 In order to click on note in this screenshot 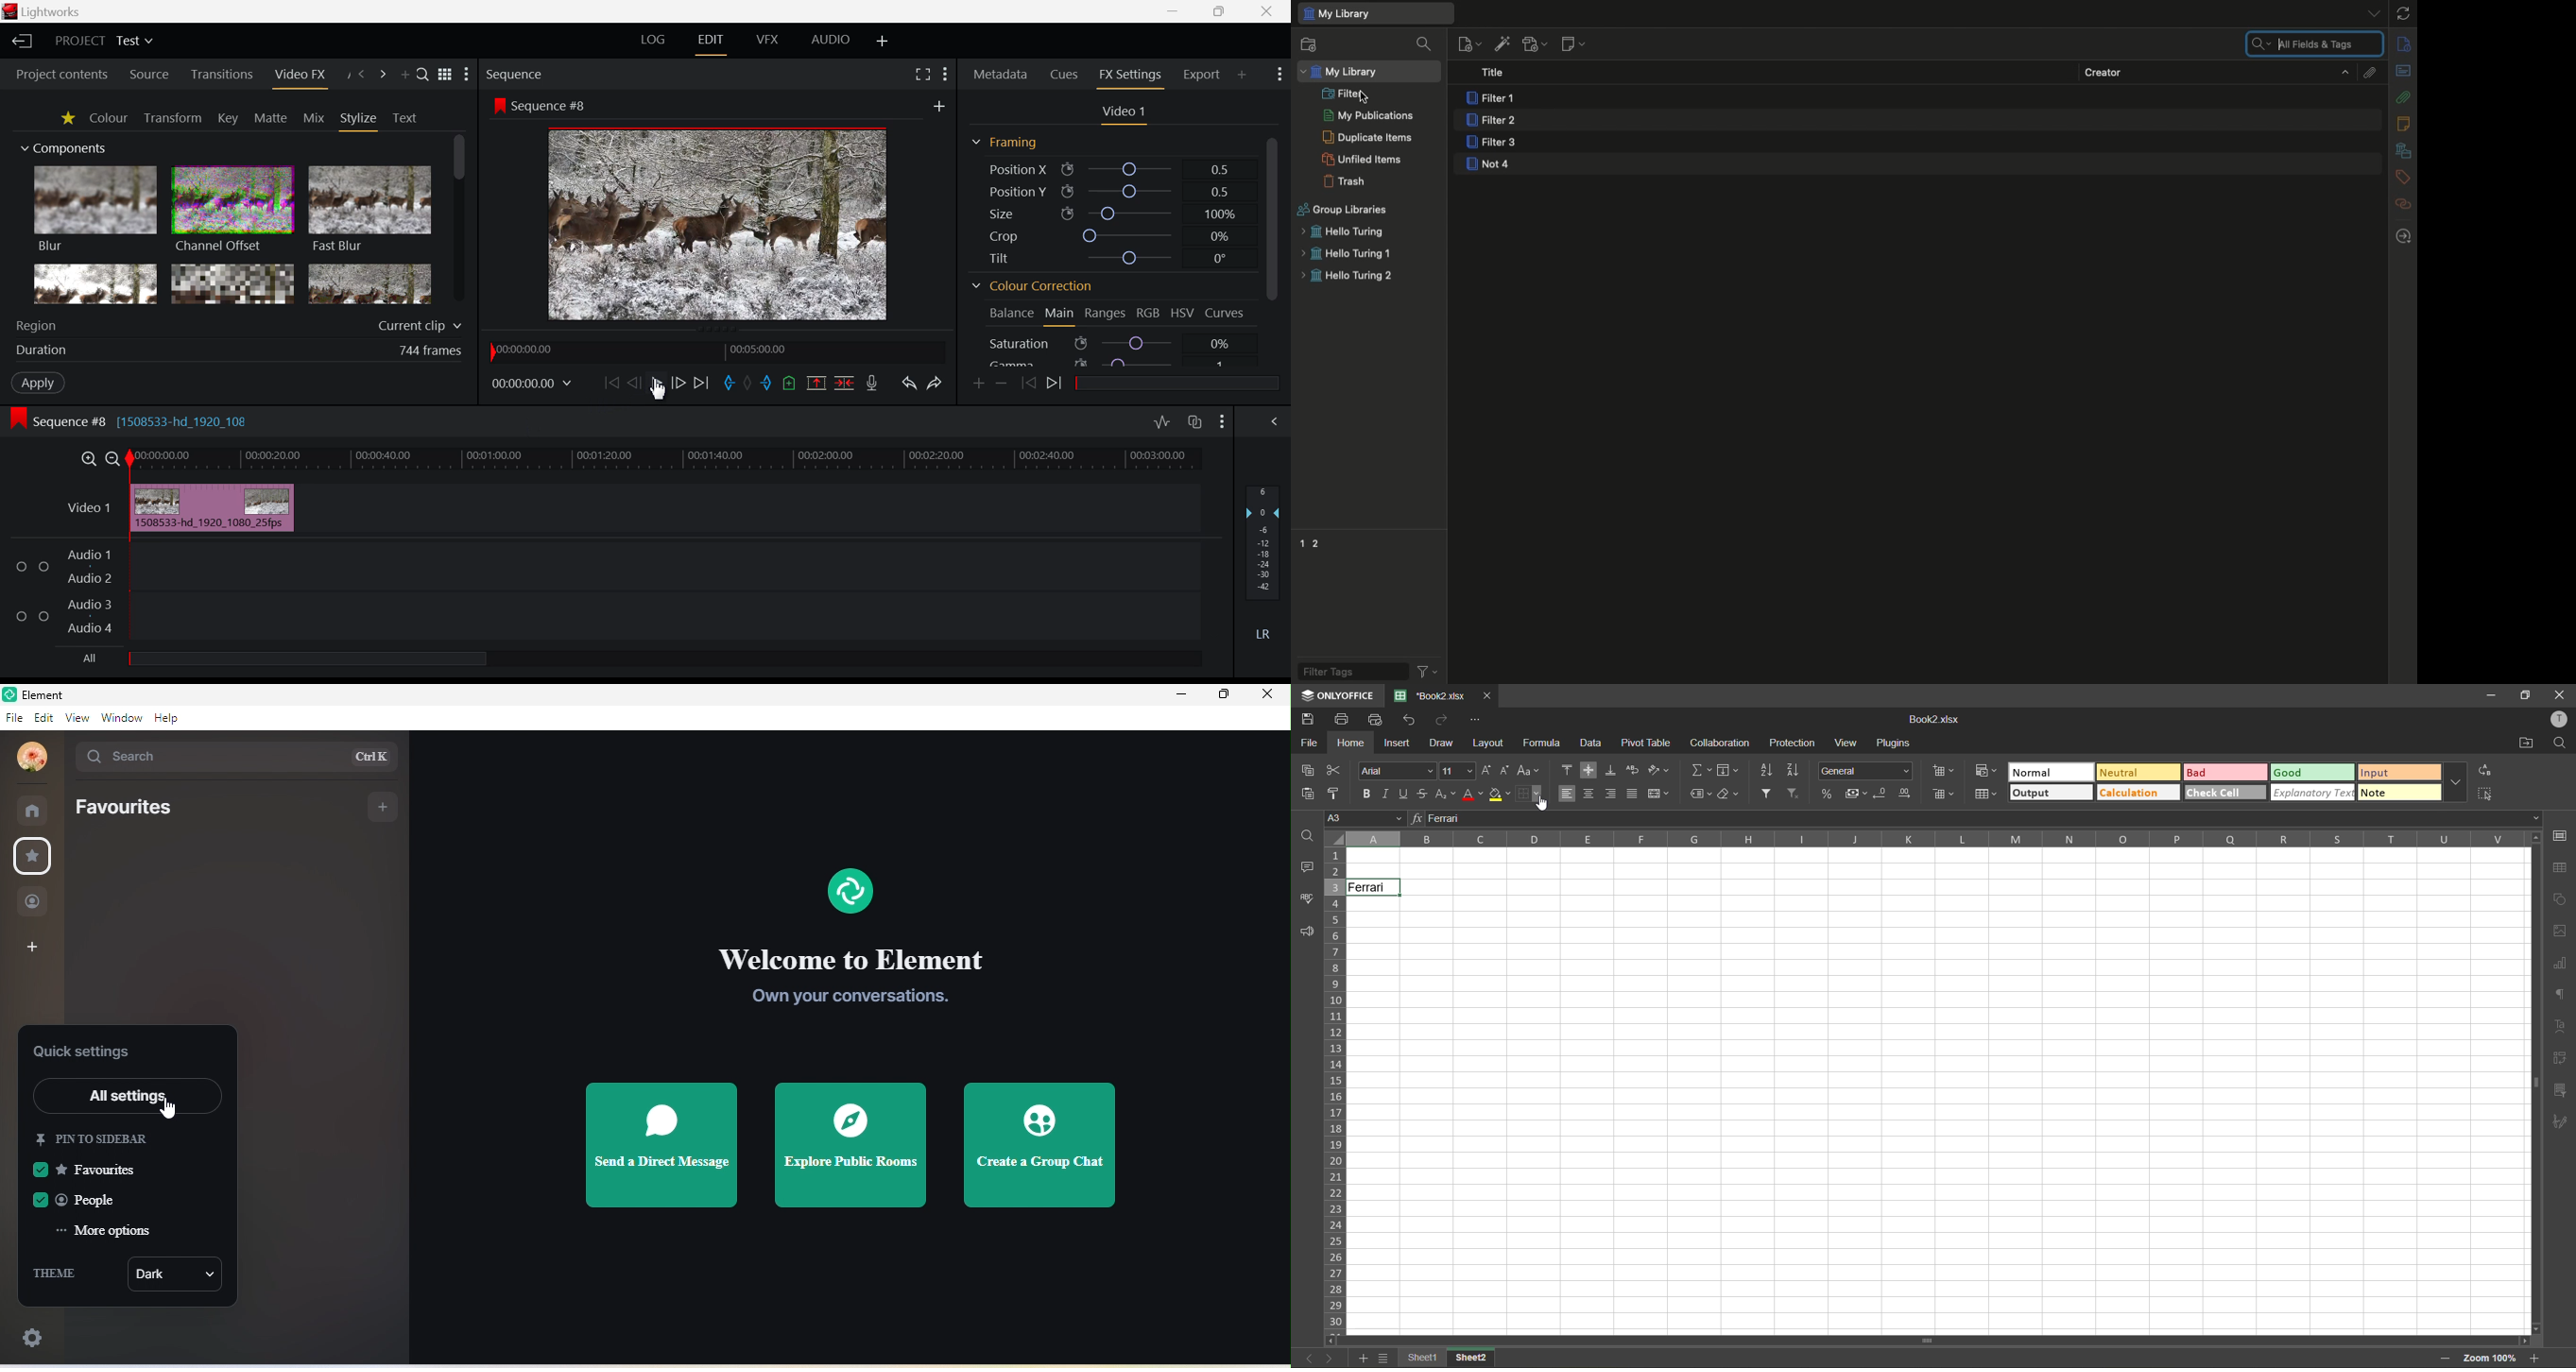, I will do `click(2397, 793)`.